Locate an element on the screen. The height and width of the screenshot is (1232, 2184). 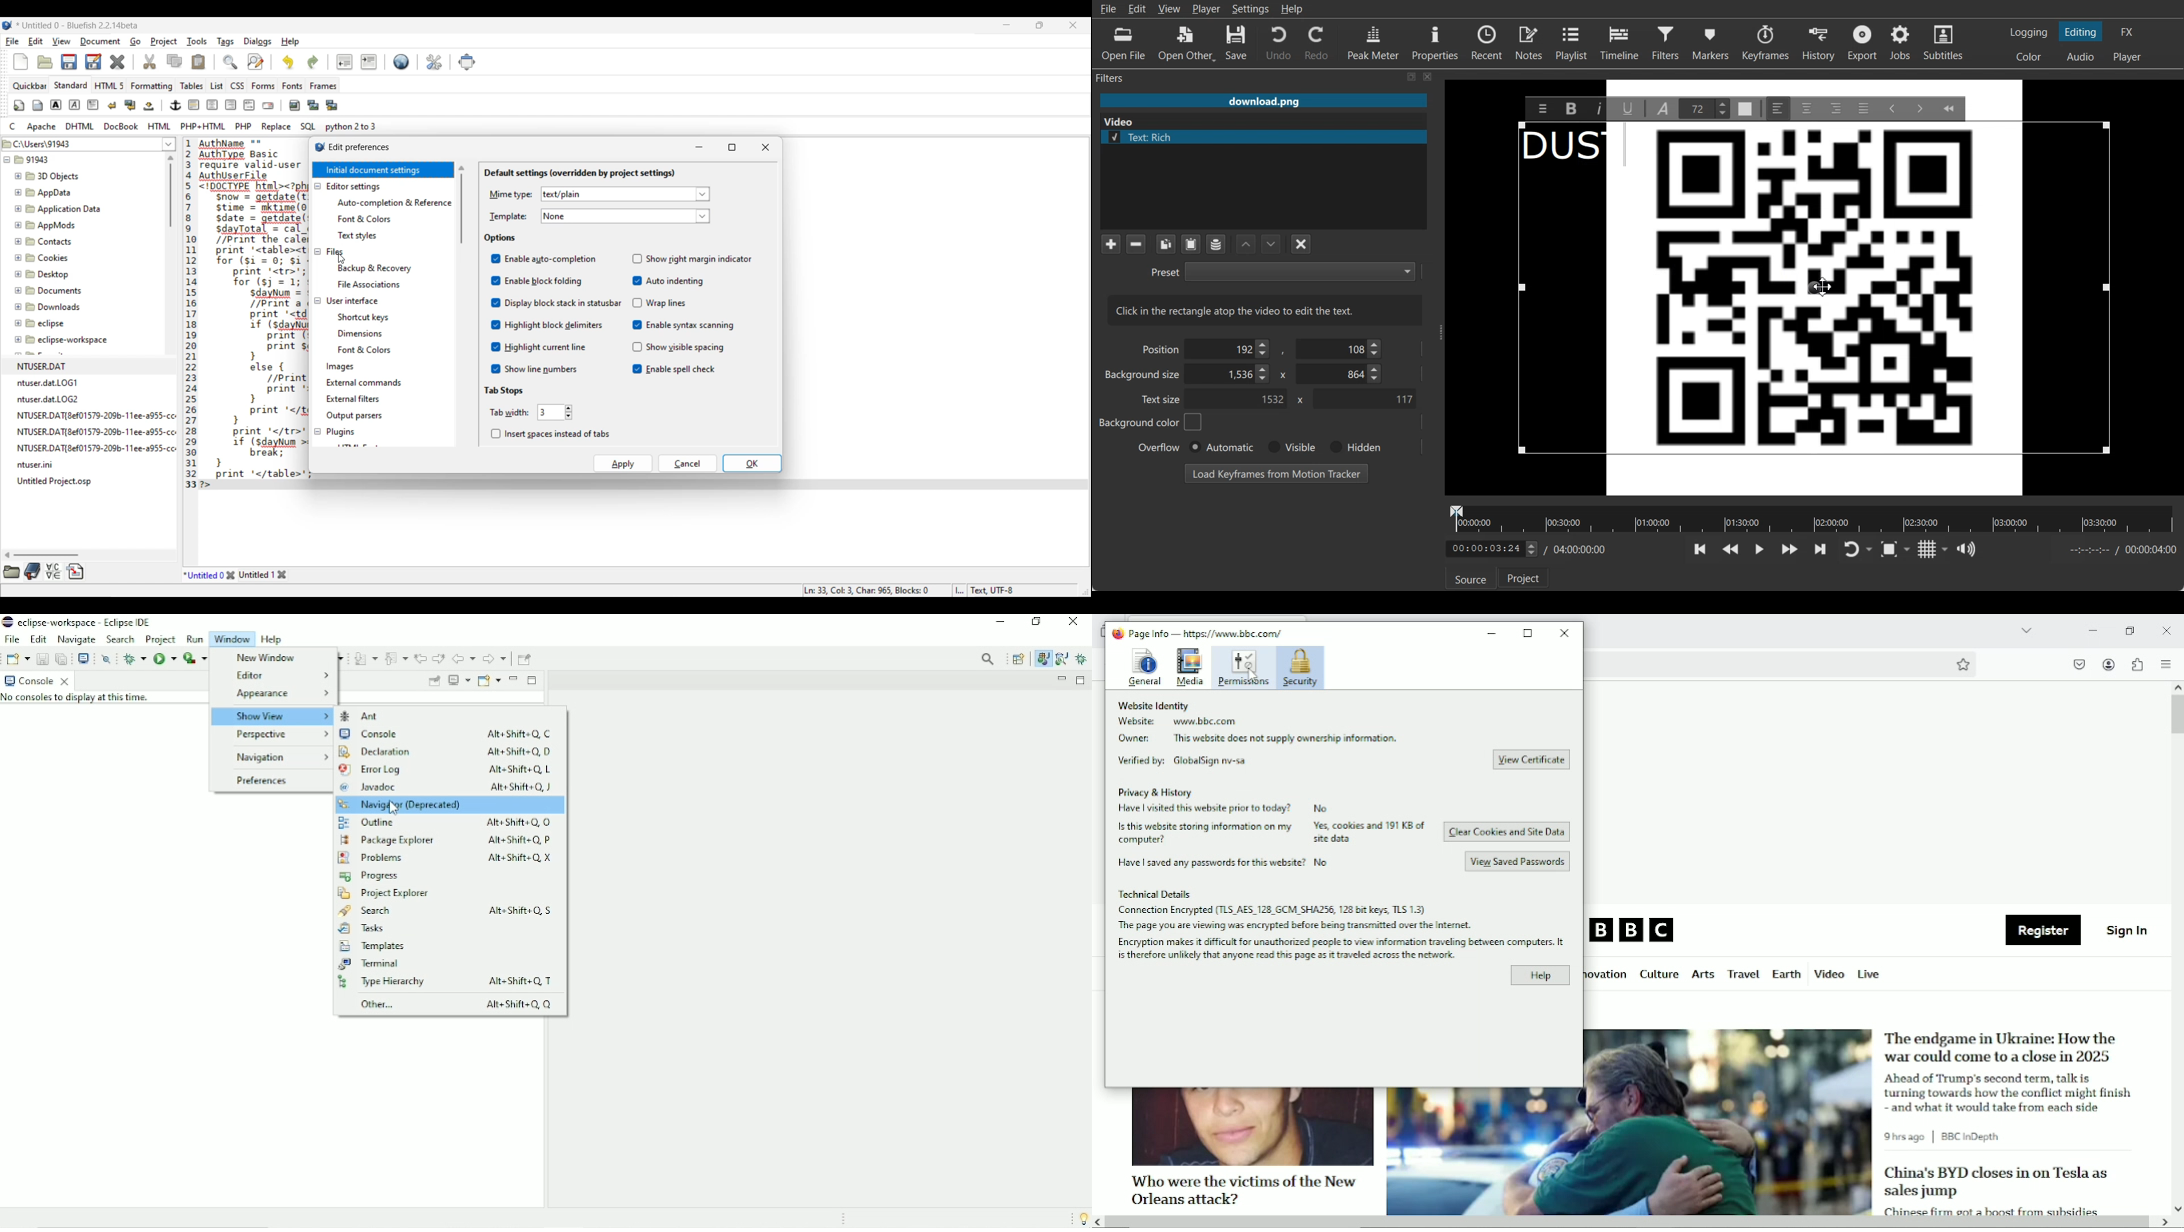
Open a terminal is located at coordinates (83, 657).